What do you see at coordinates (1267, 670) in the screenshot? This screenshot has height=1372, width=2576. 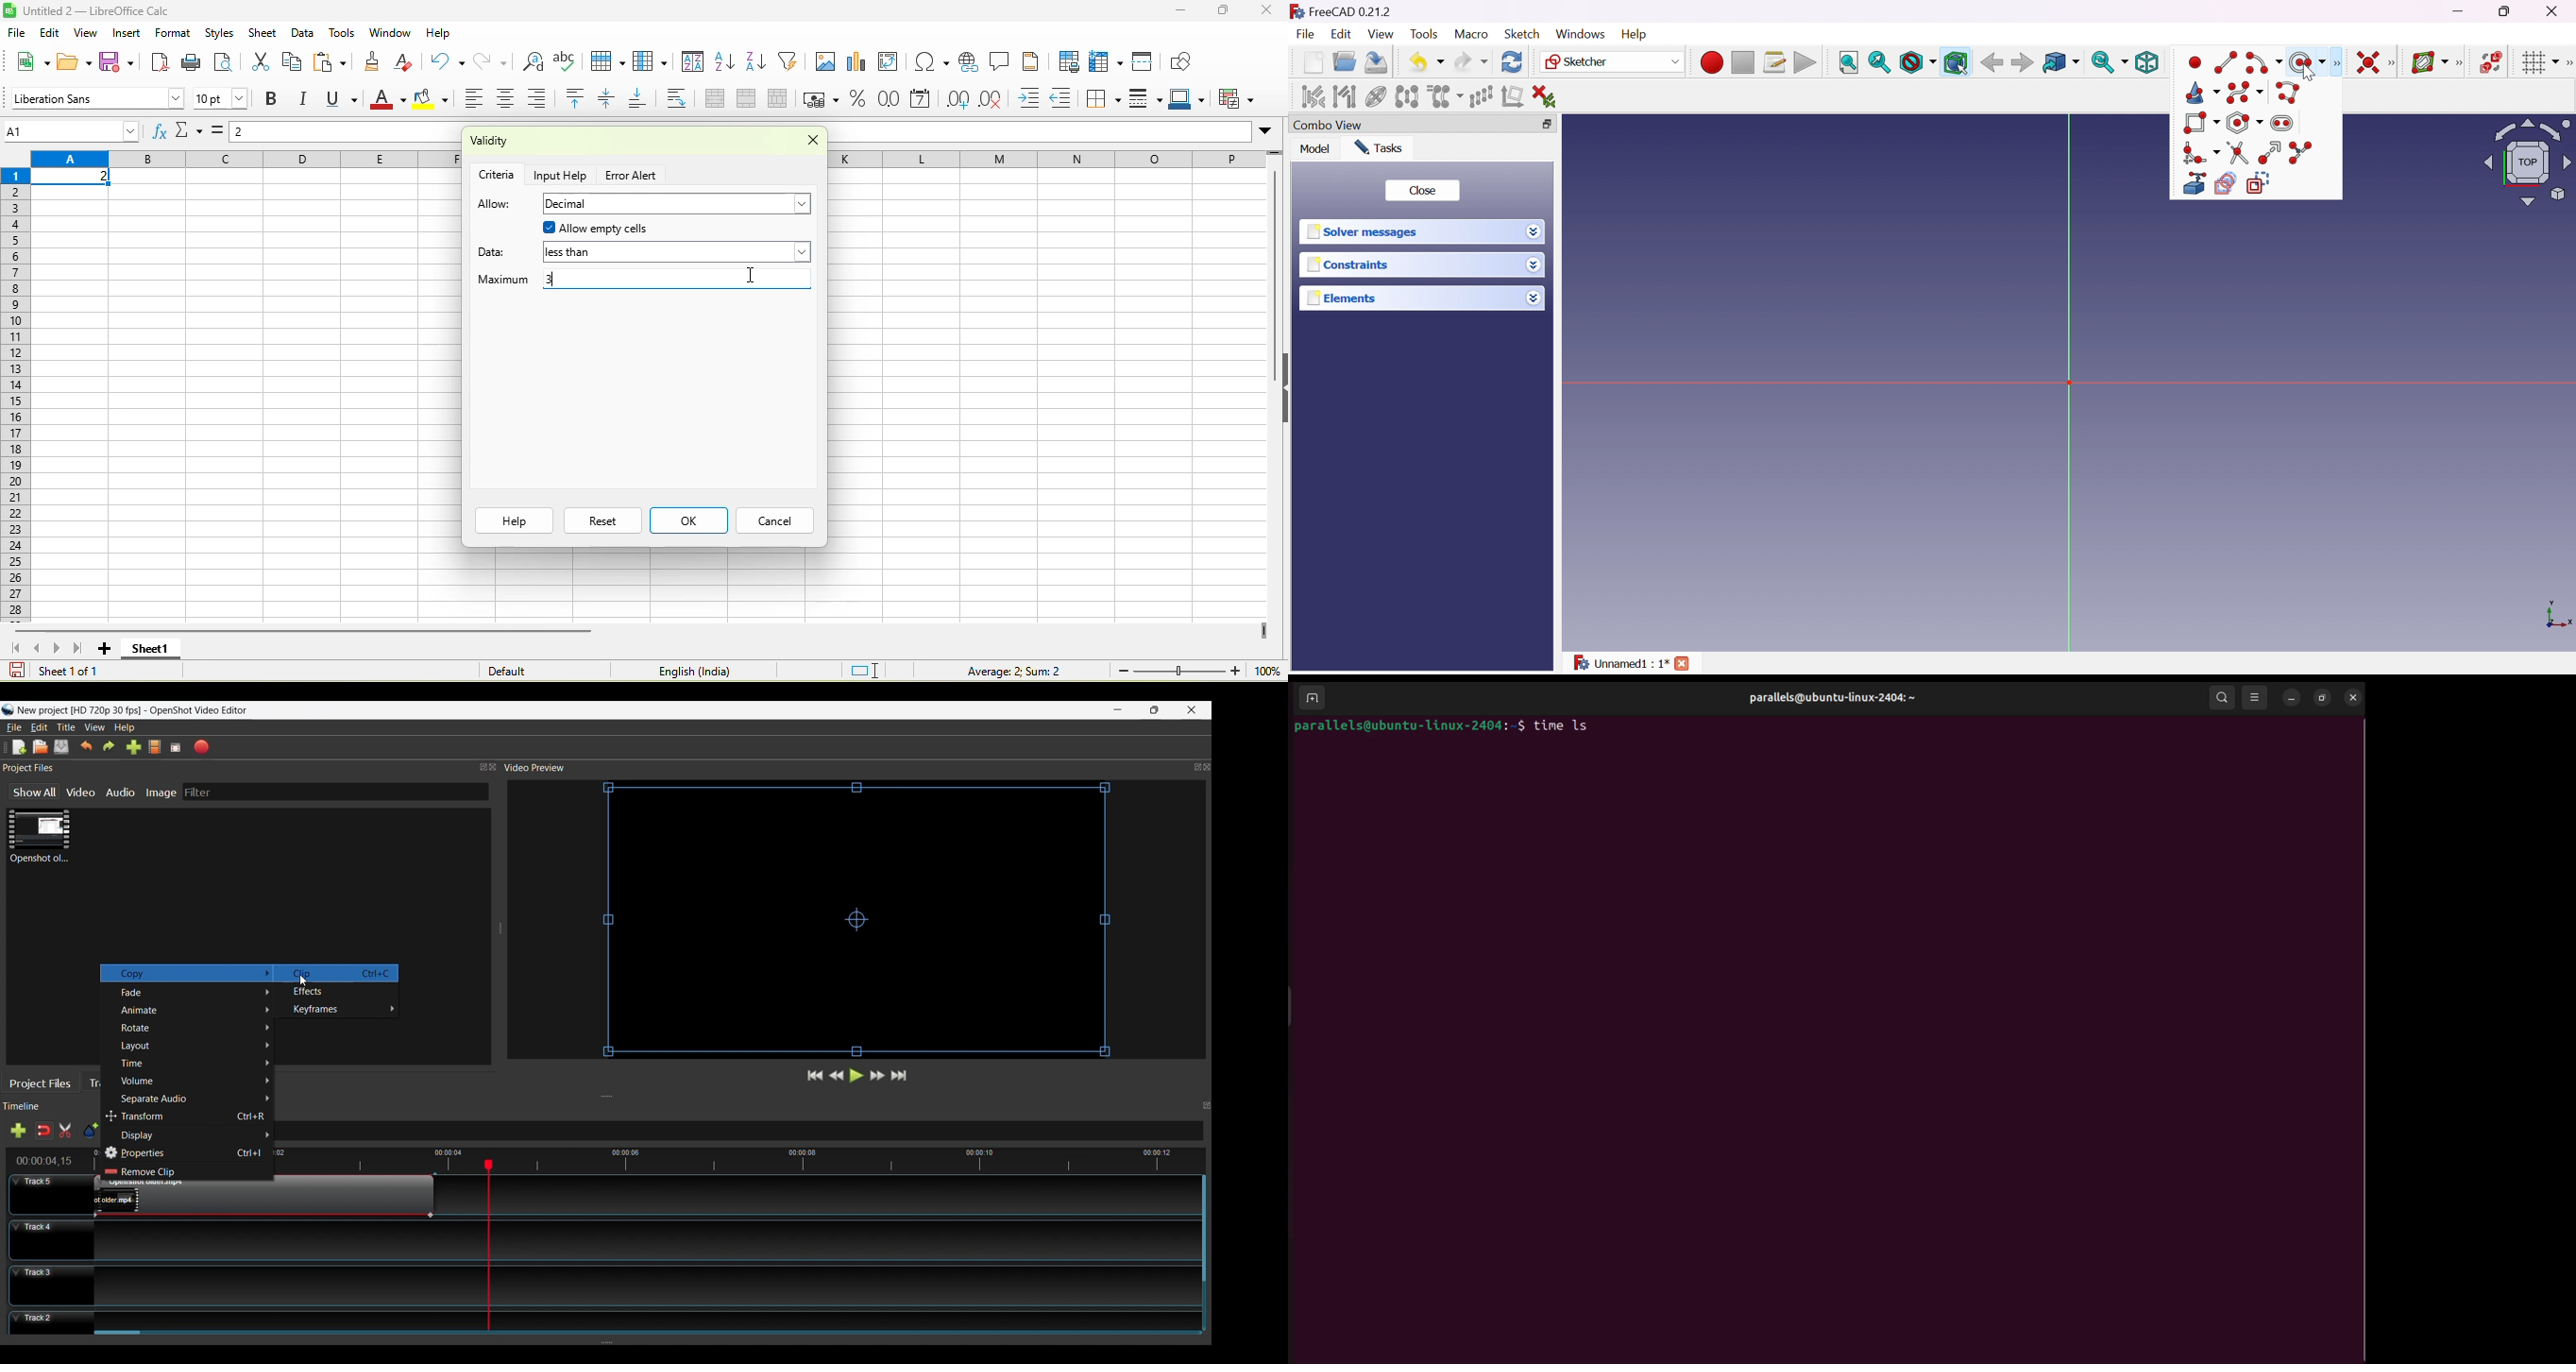 I see `zoom percentage` at bounding box center [1267, 670].